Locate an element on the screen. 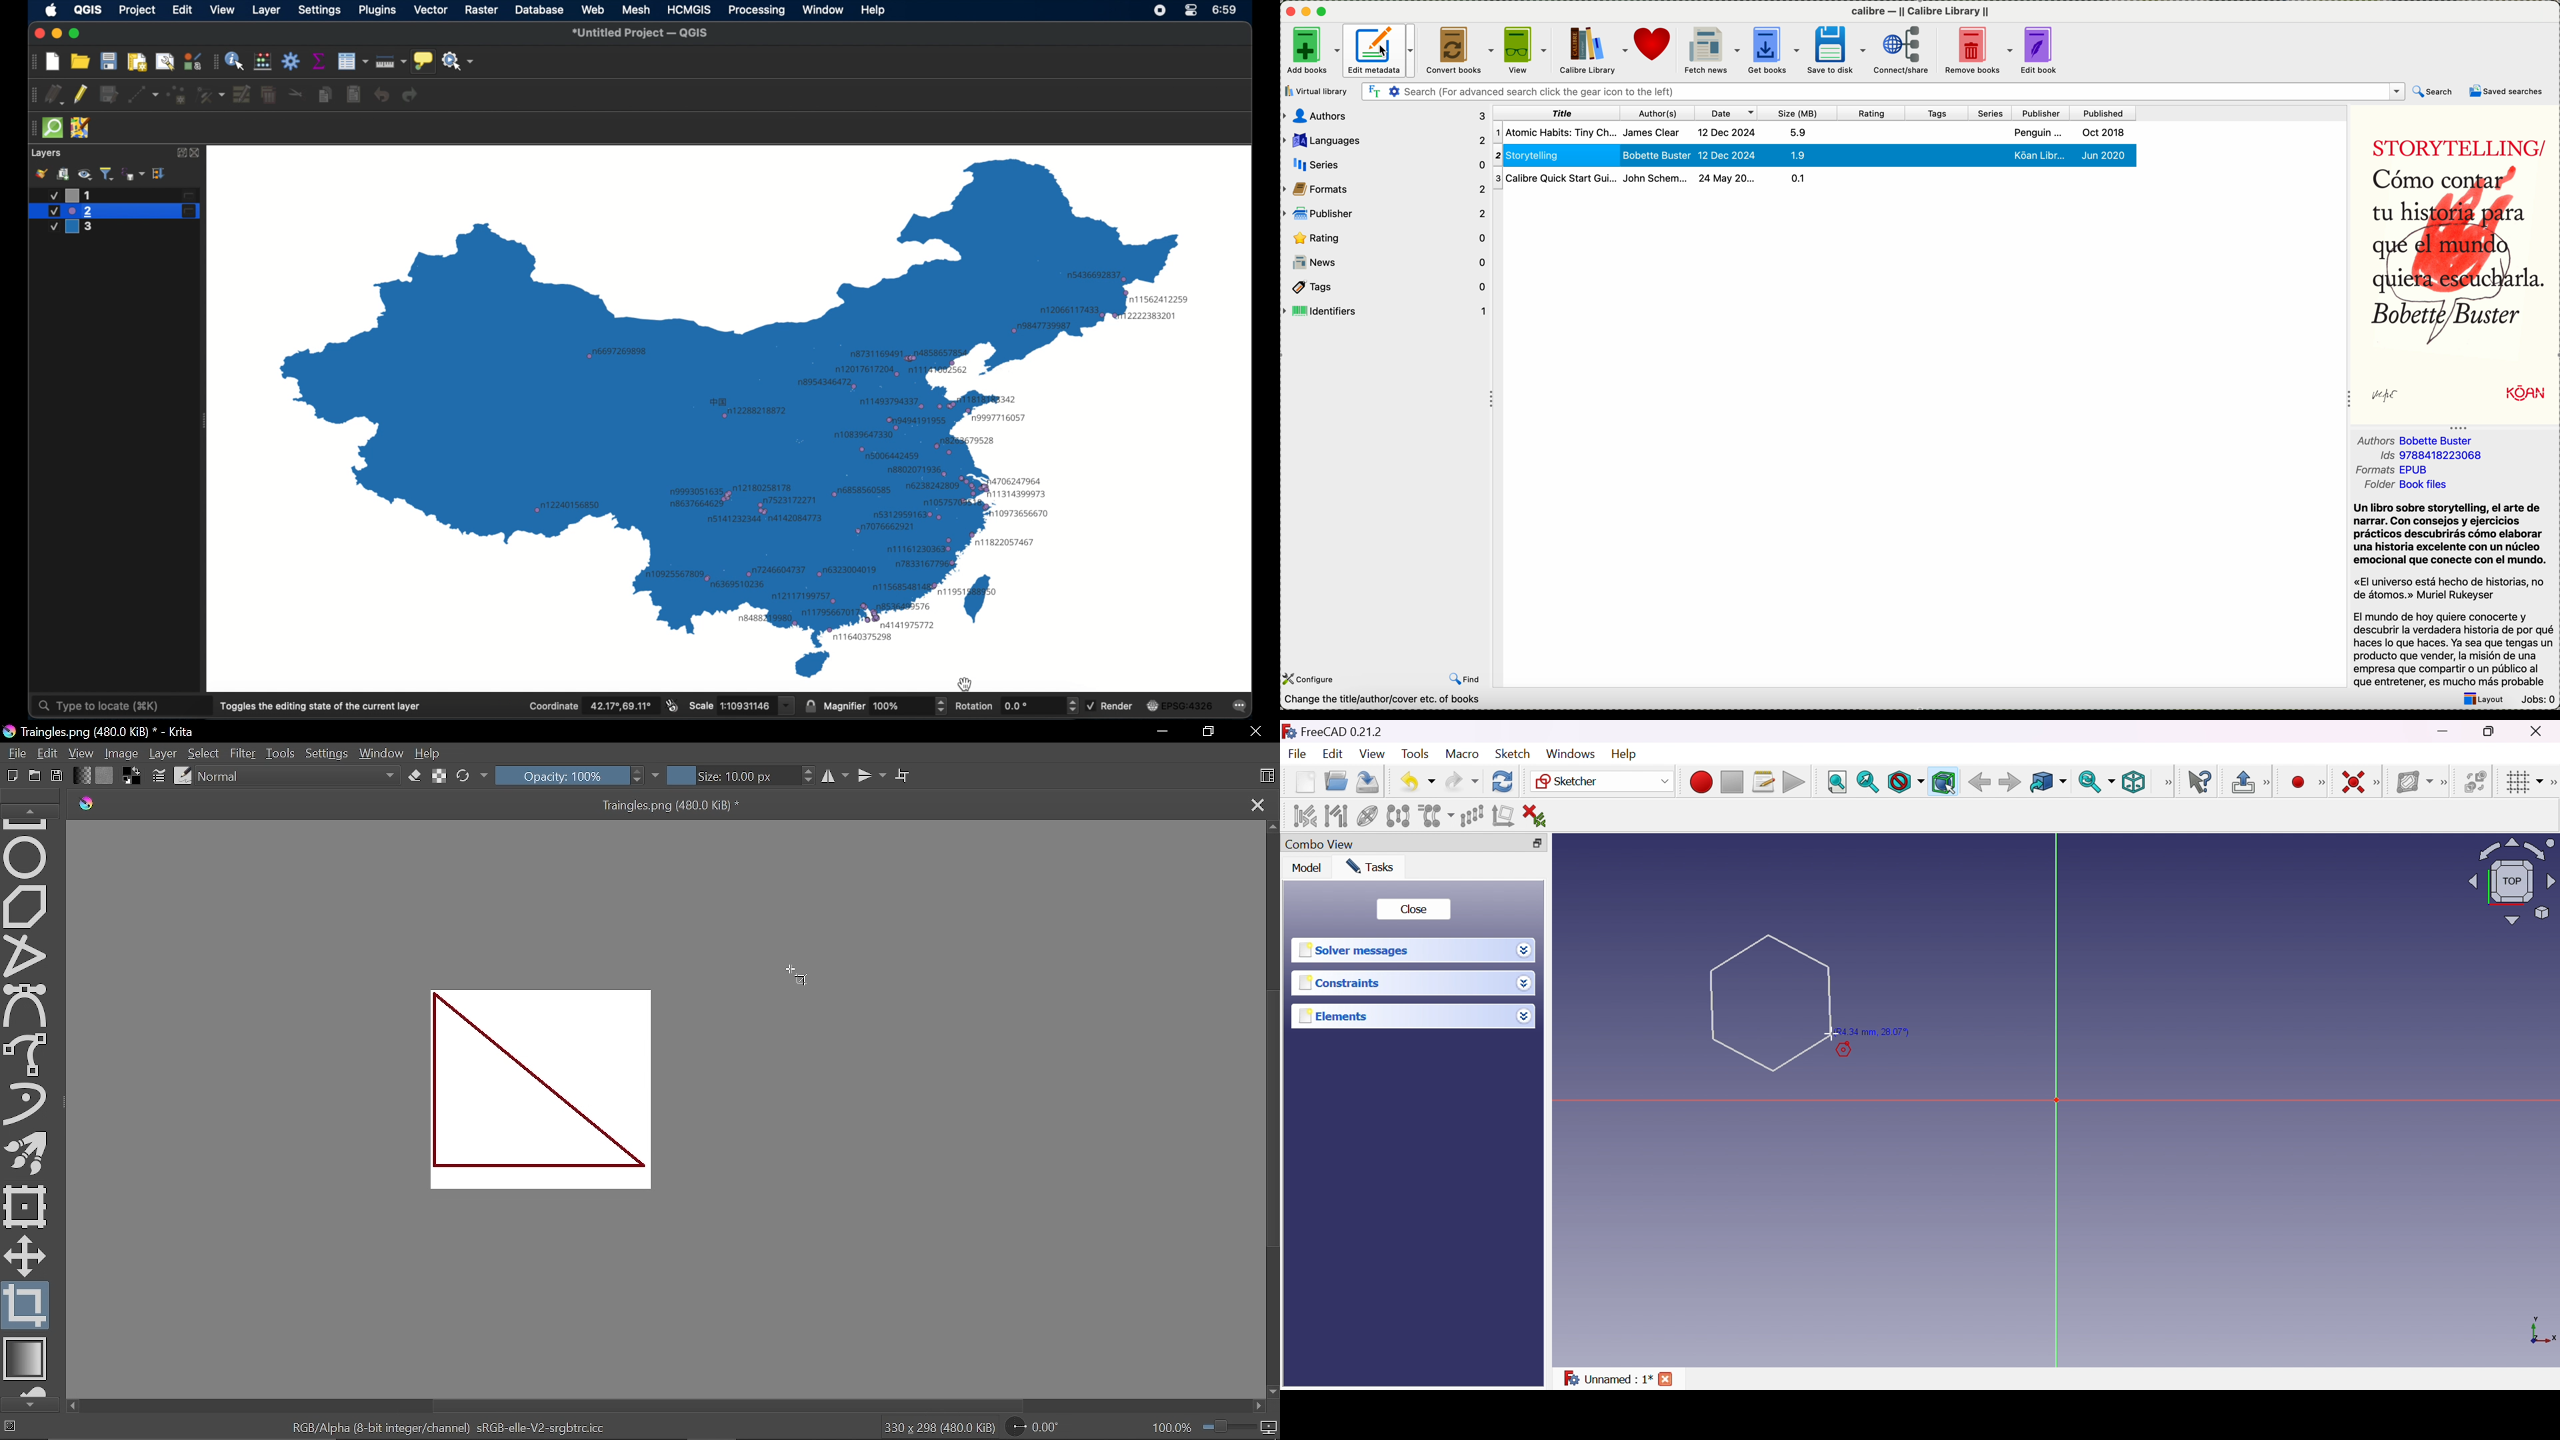 This screenshot has height=1456, width=2576. digitize  with segment is located at coordinates (143, 95).